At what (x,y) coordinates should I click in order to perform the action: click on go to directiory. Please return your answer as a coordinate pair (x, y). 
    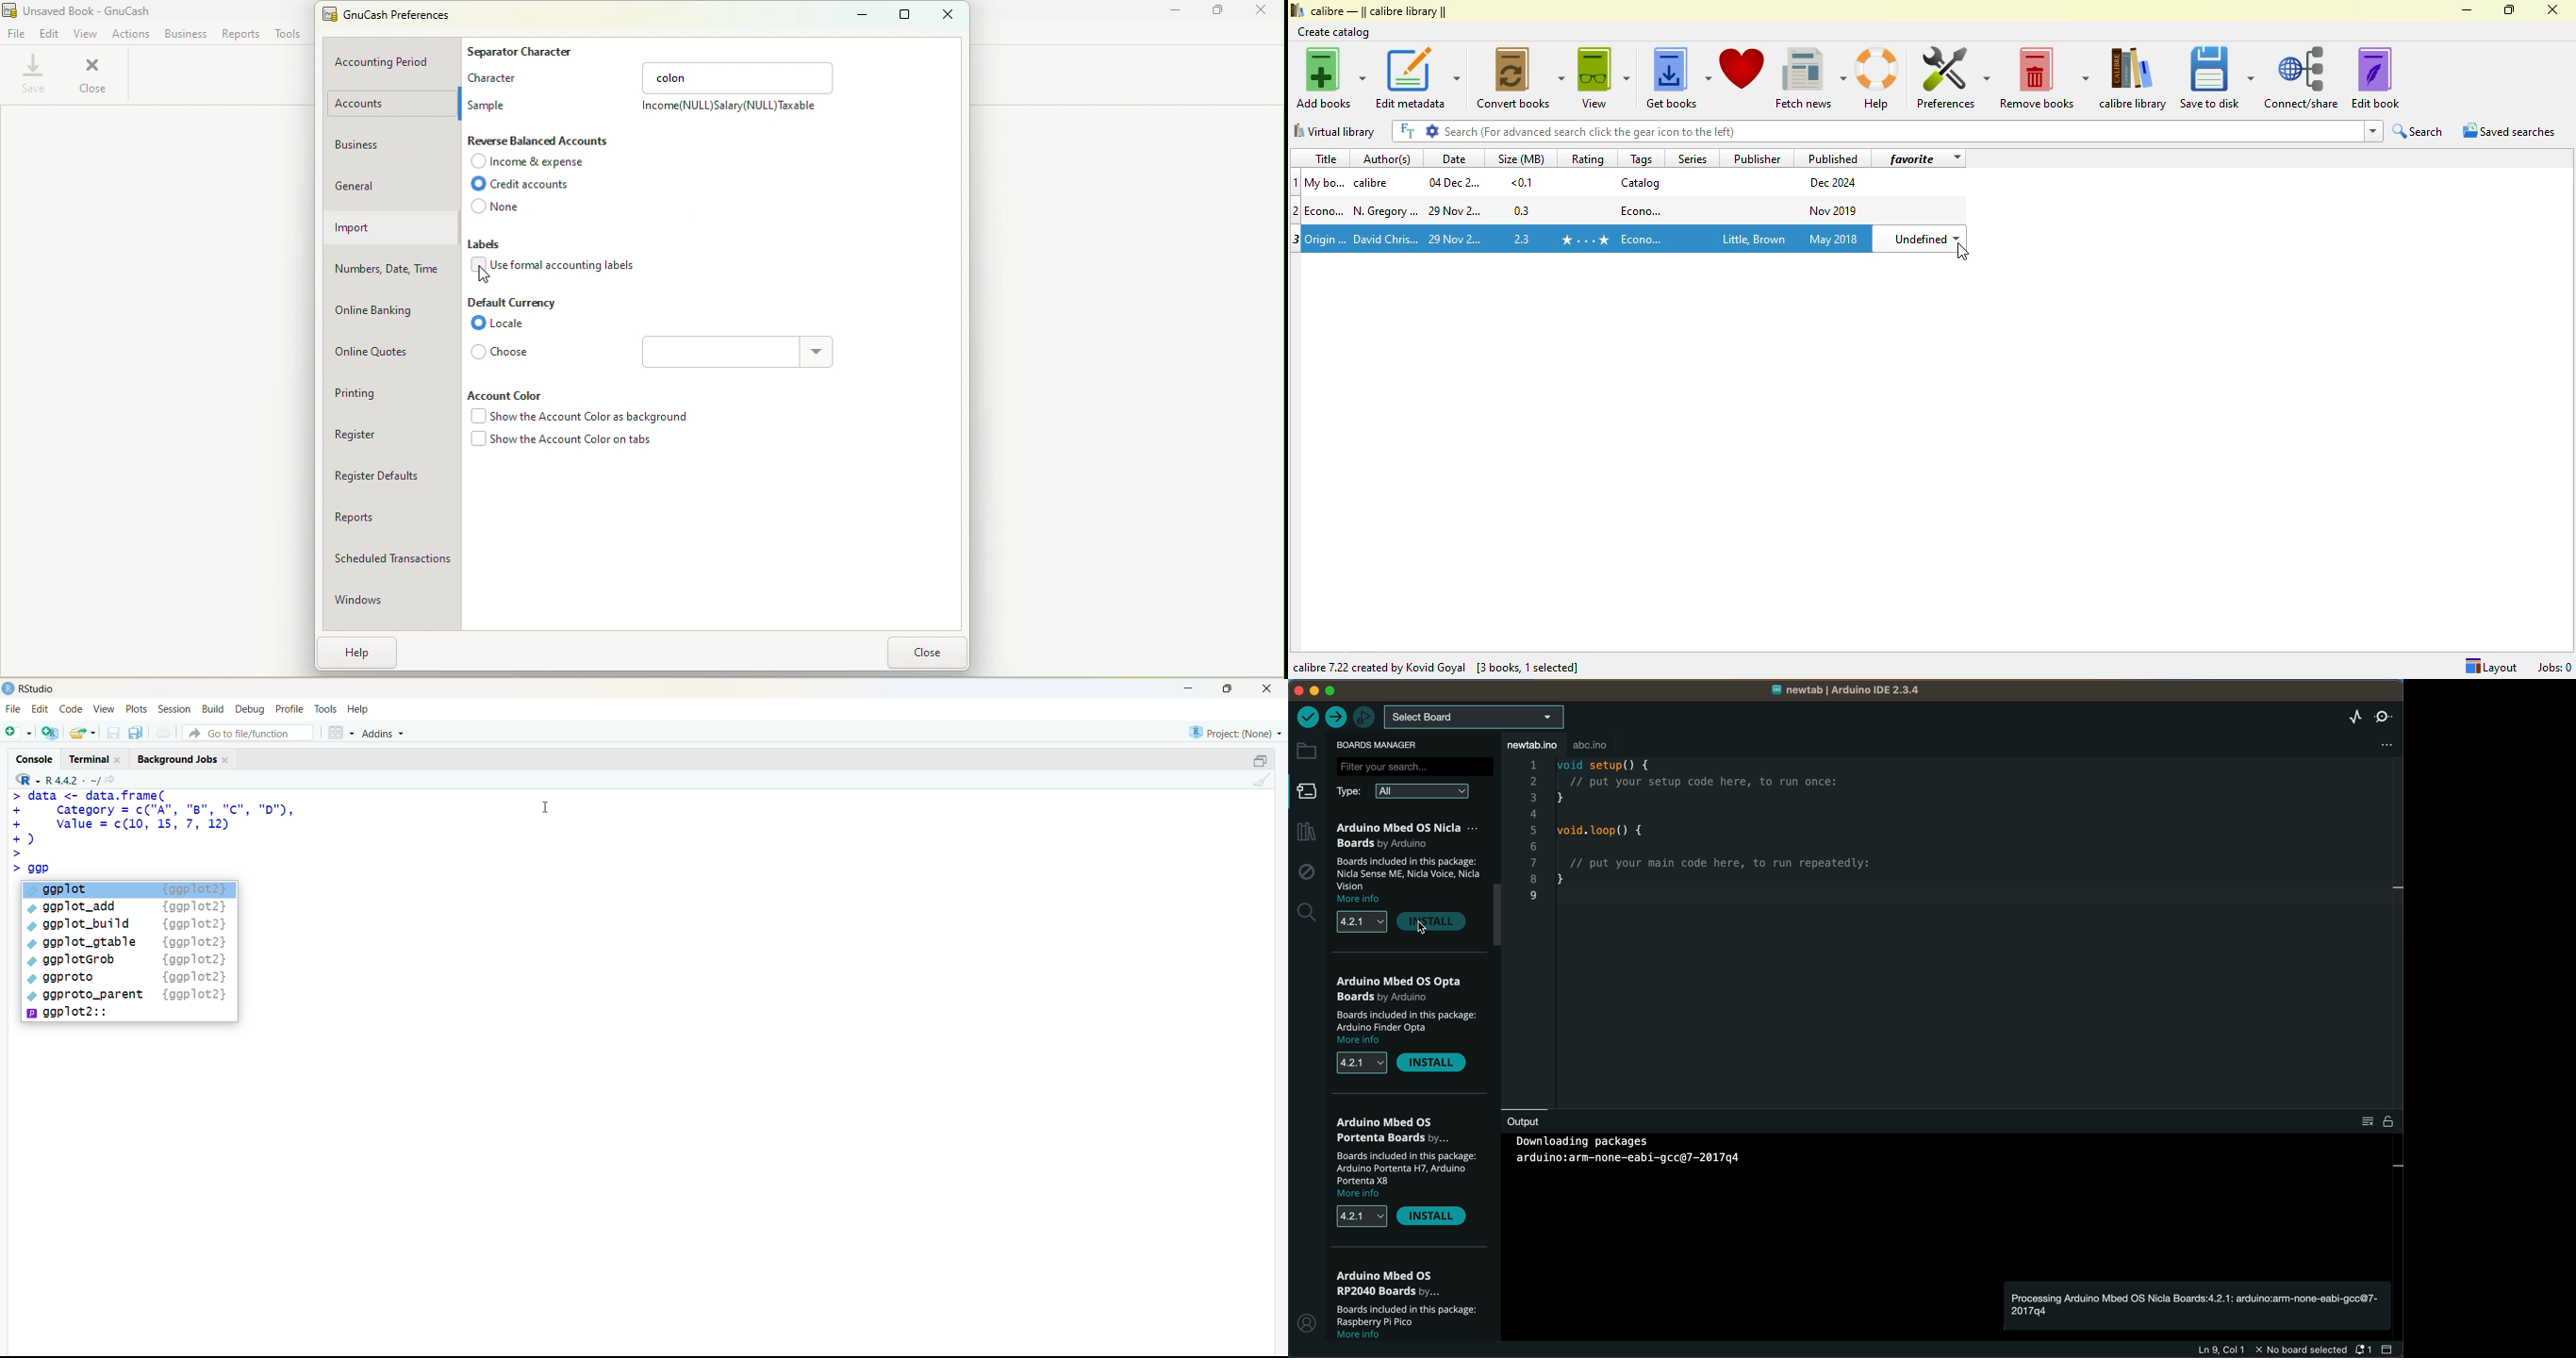
    Looking at the image, I should click on (113, 780).